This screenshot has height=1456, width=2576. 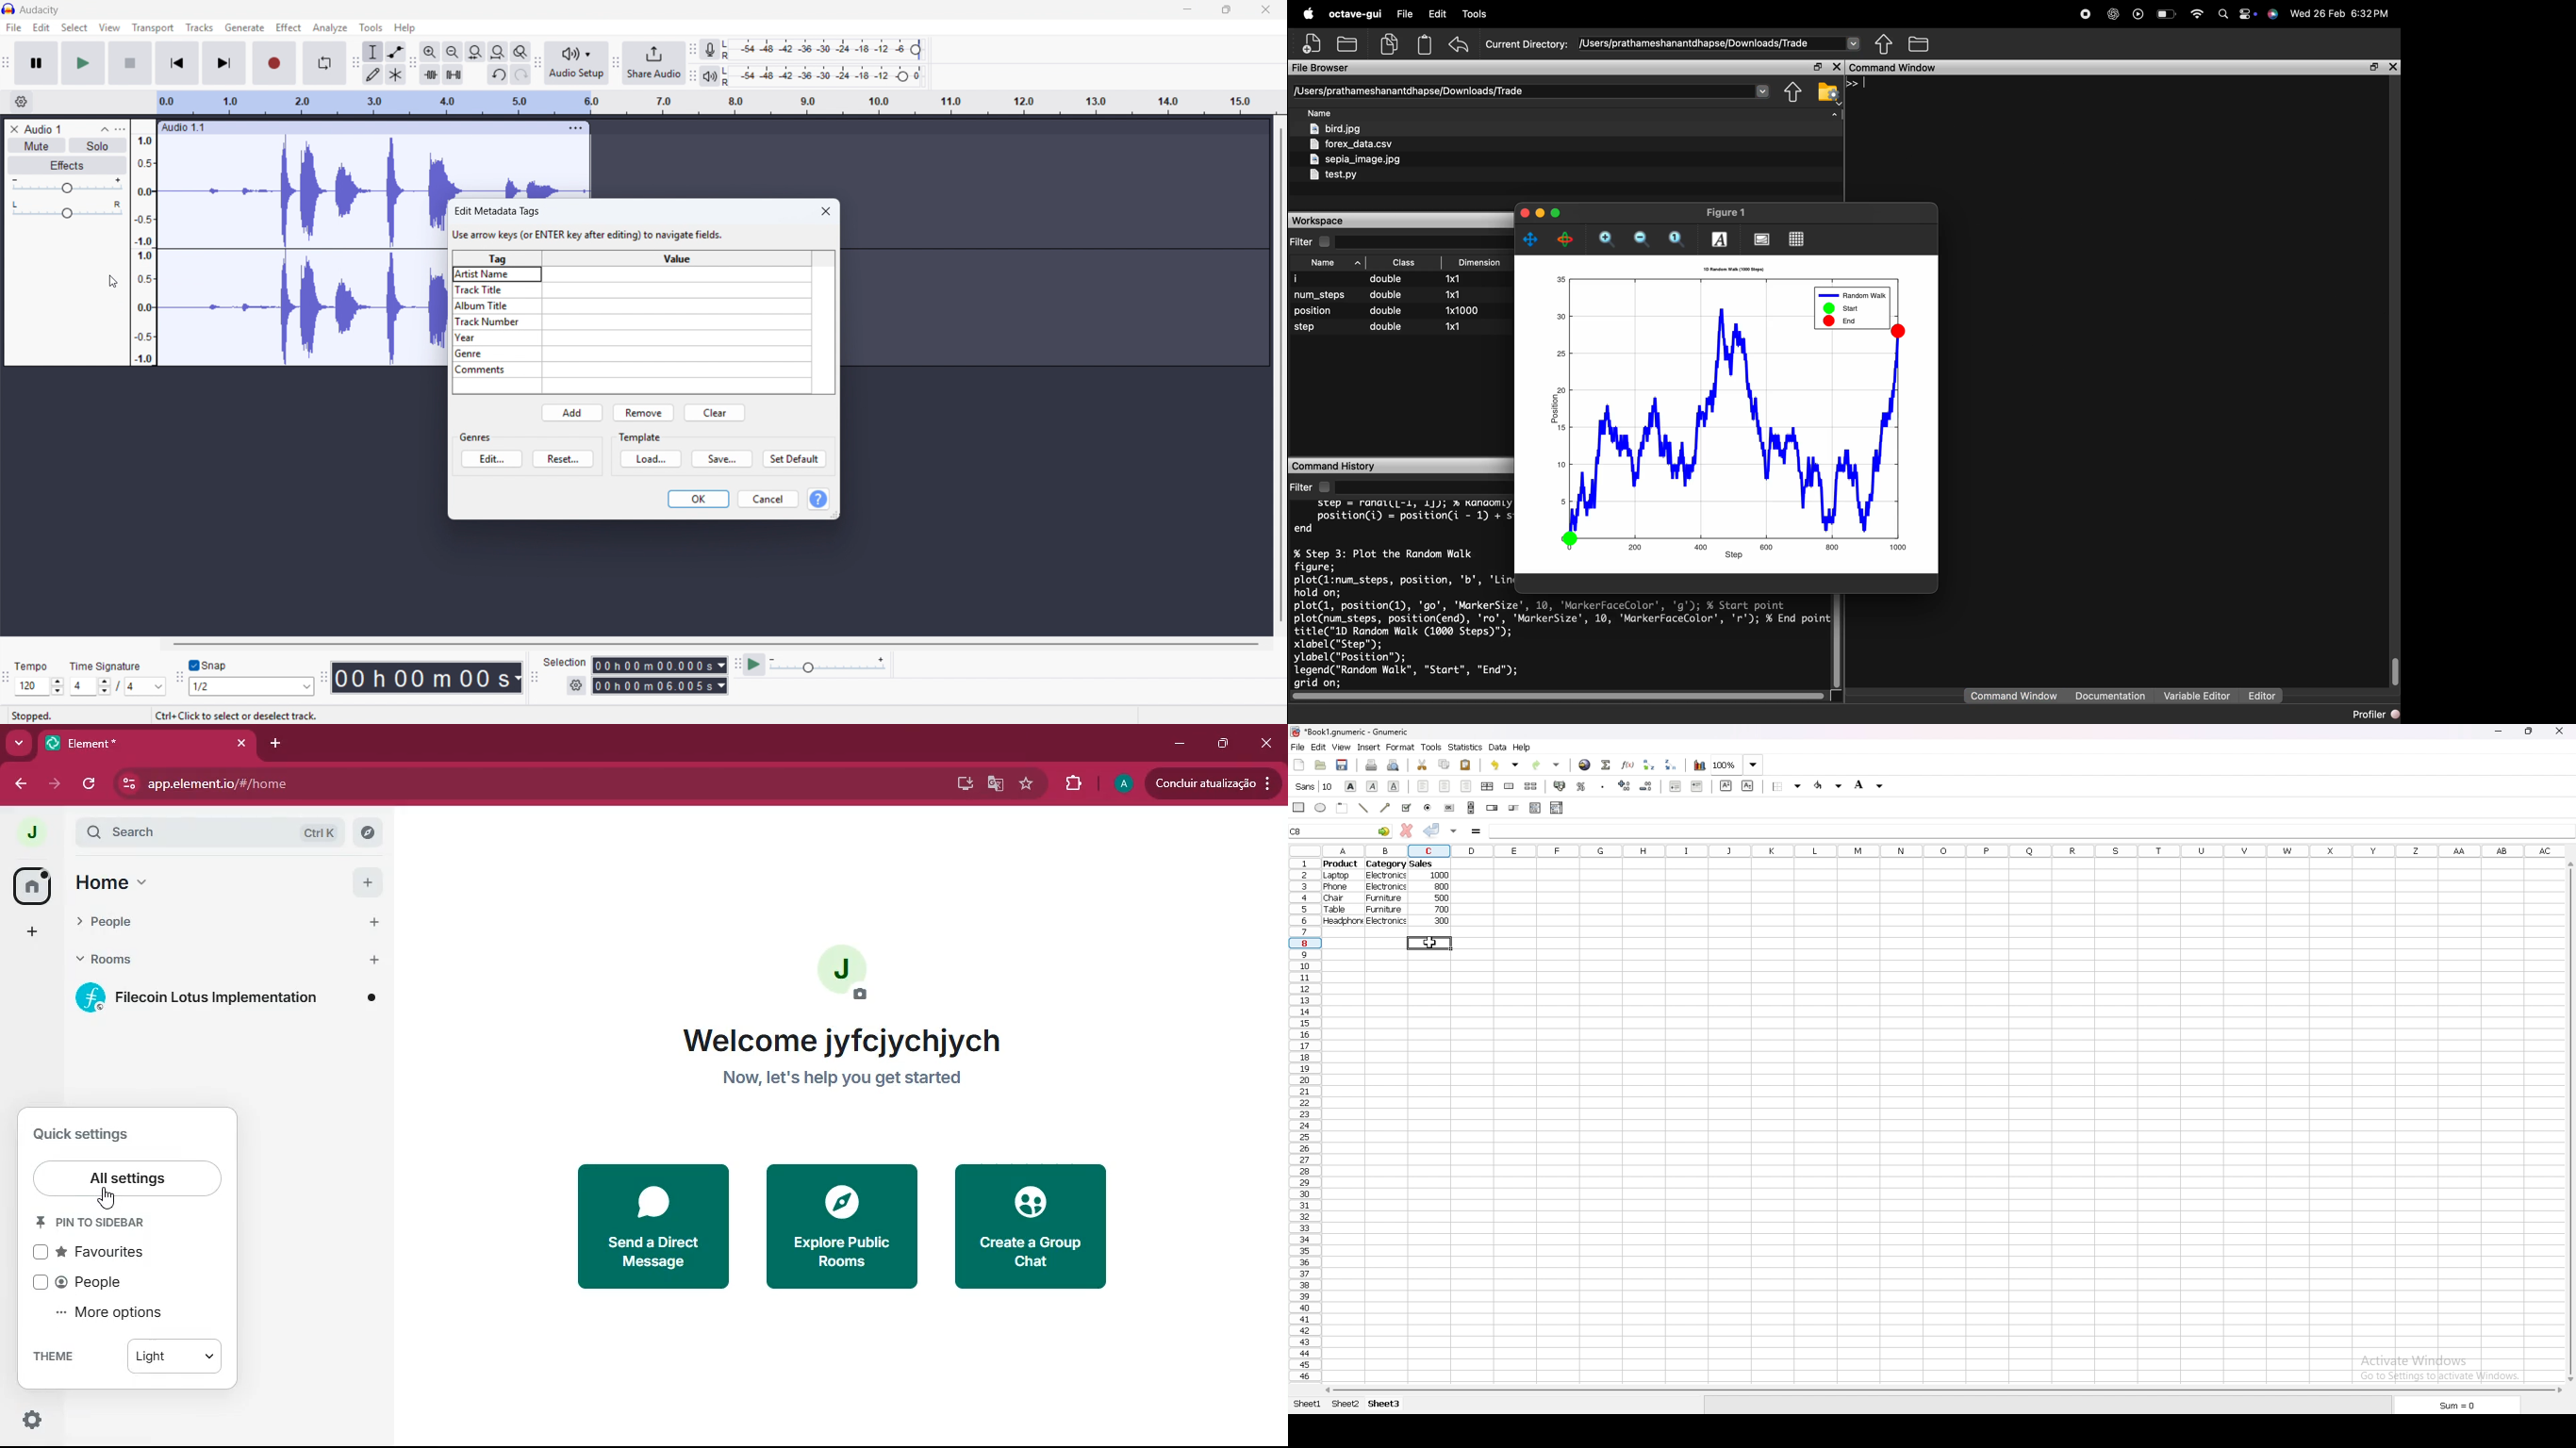 I want to click on open, so click(x=1322, y=764).